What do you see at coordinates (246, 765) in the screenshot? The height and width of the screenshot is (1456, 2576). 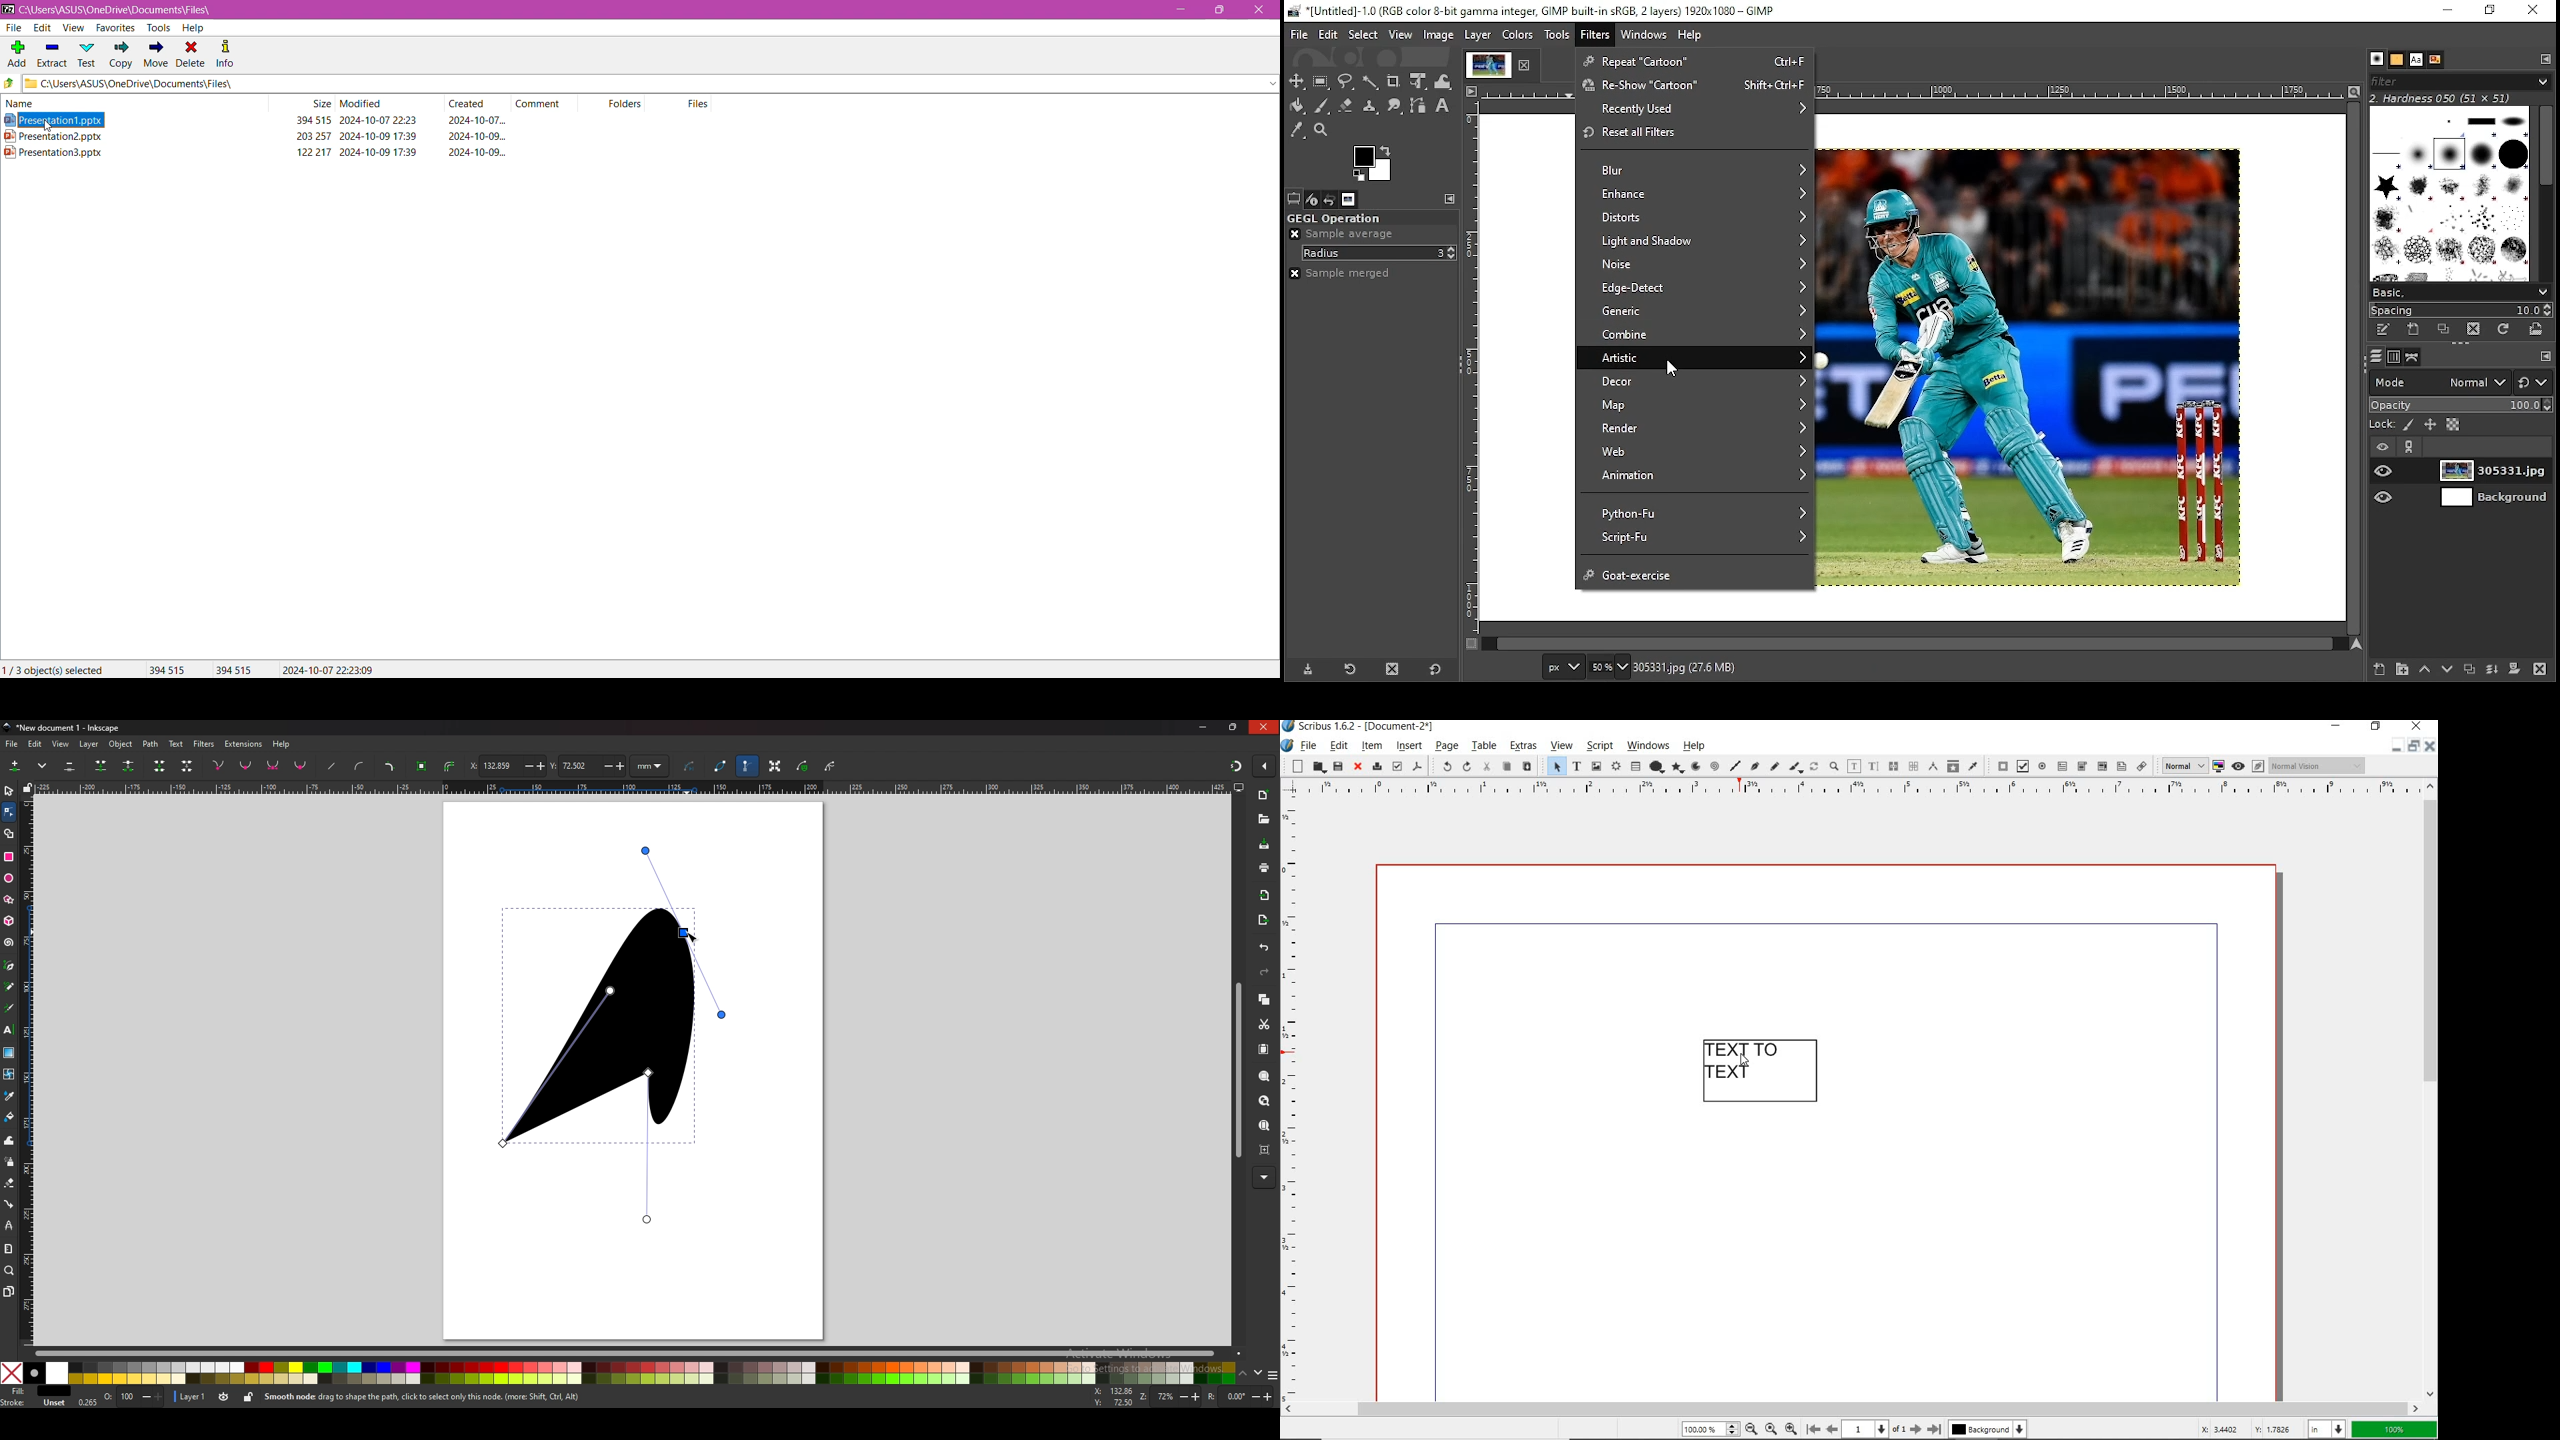 I see `nodes smooth` at bounding box center [246, 765].